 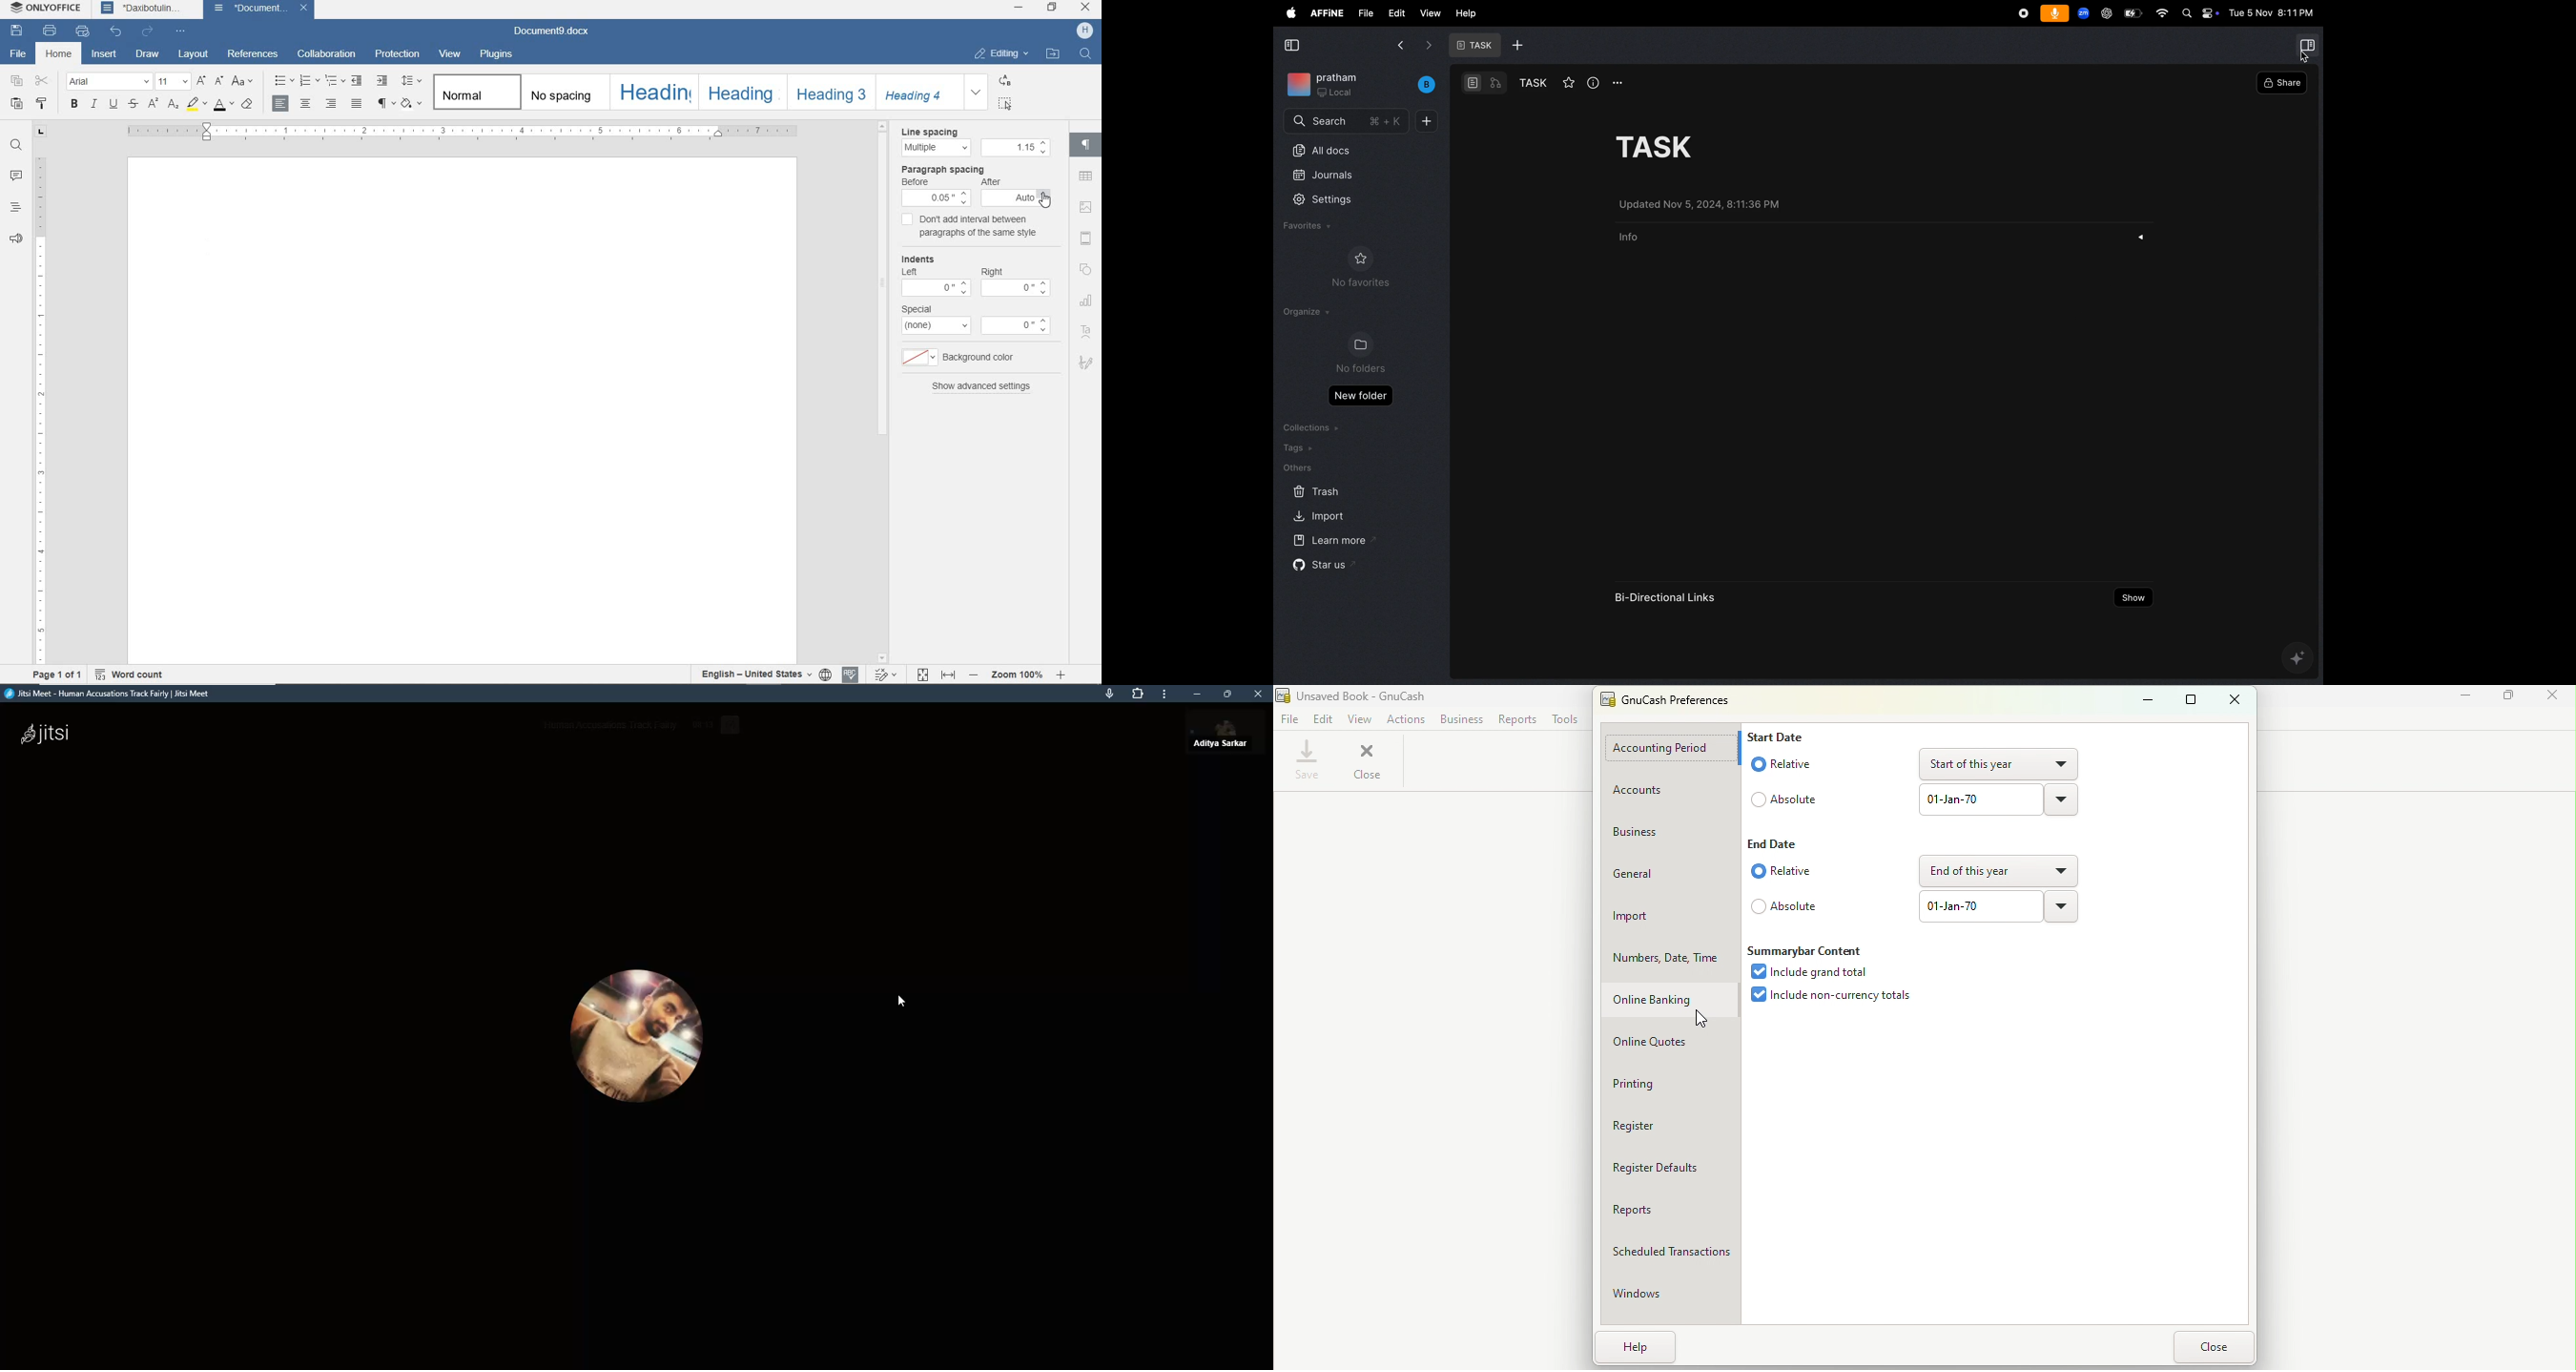 What do you see at coordinates (1563, 721) in the screenshot?
I see `tools` at bounding box center [1563, 721].